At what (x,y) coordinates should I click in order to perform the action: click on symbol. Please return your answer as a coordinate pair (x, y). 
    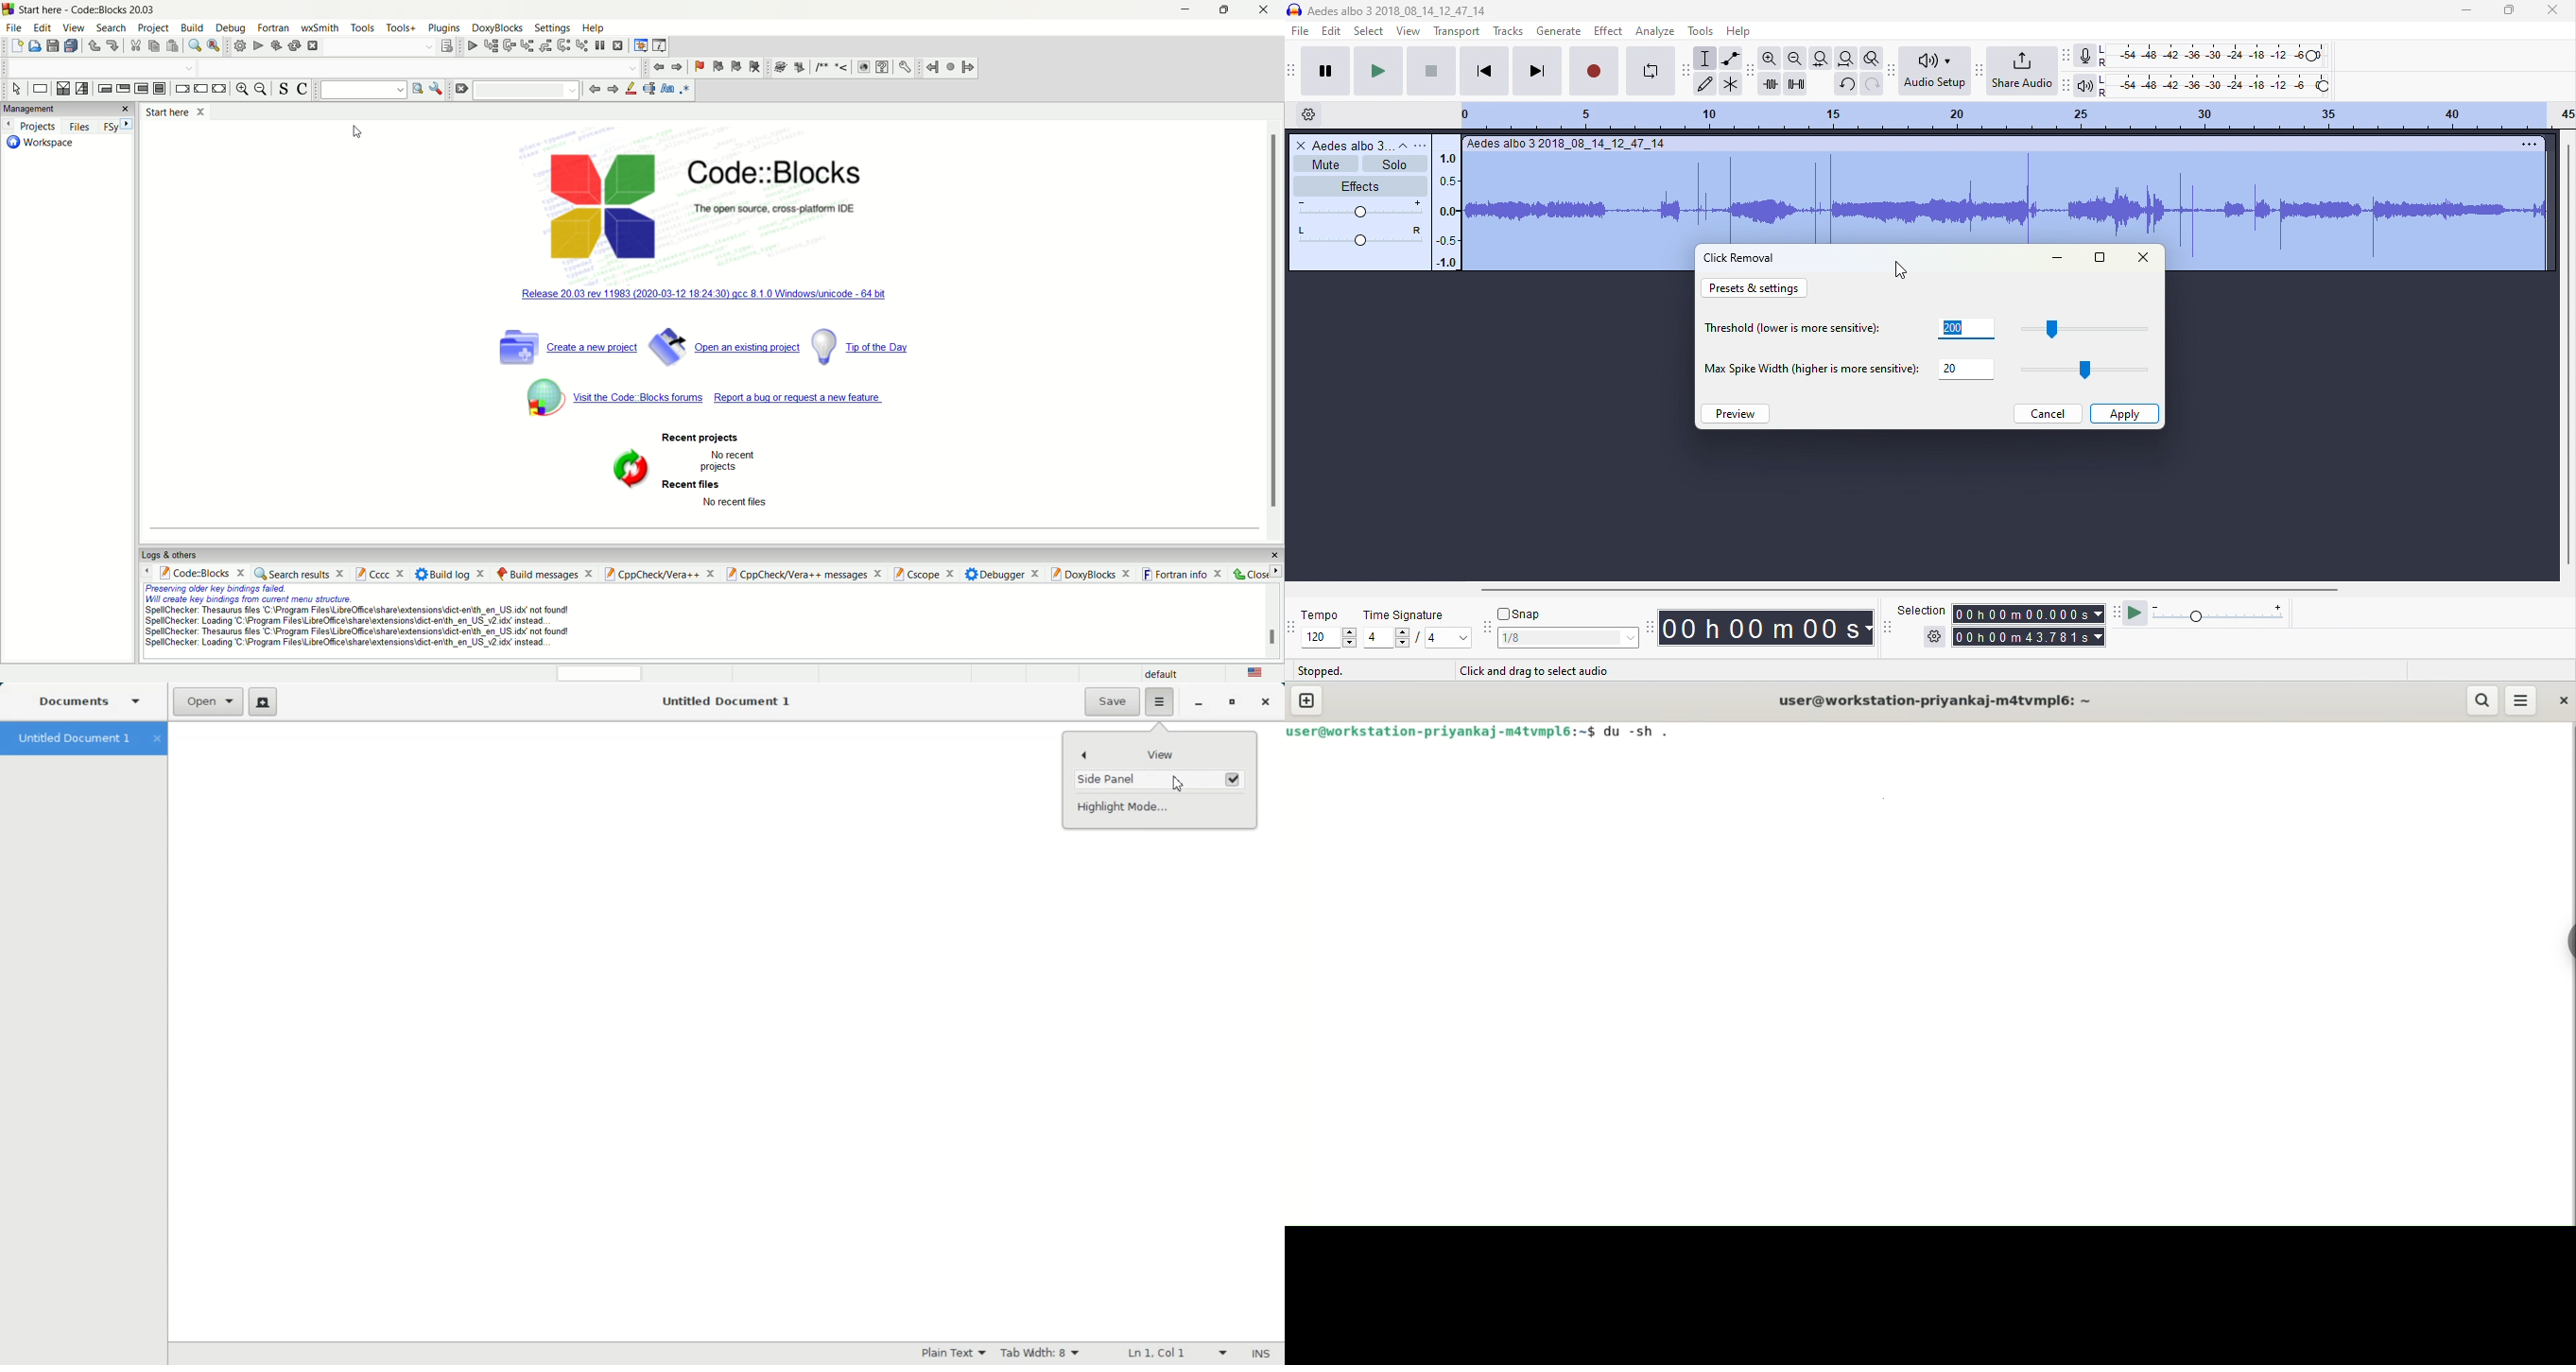
    Looking at the image, I should click on (534, 397).